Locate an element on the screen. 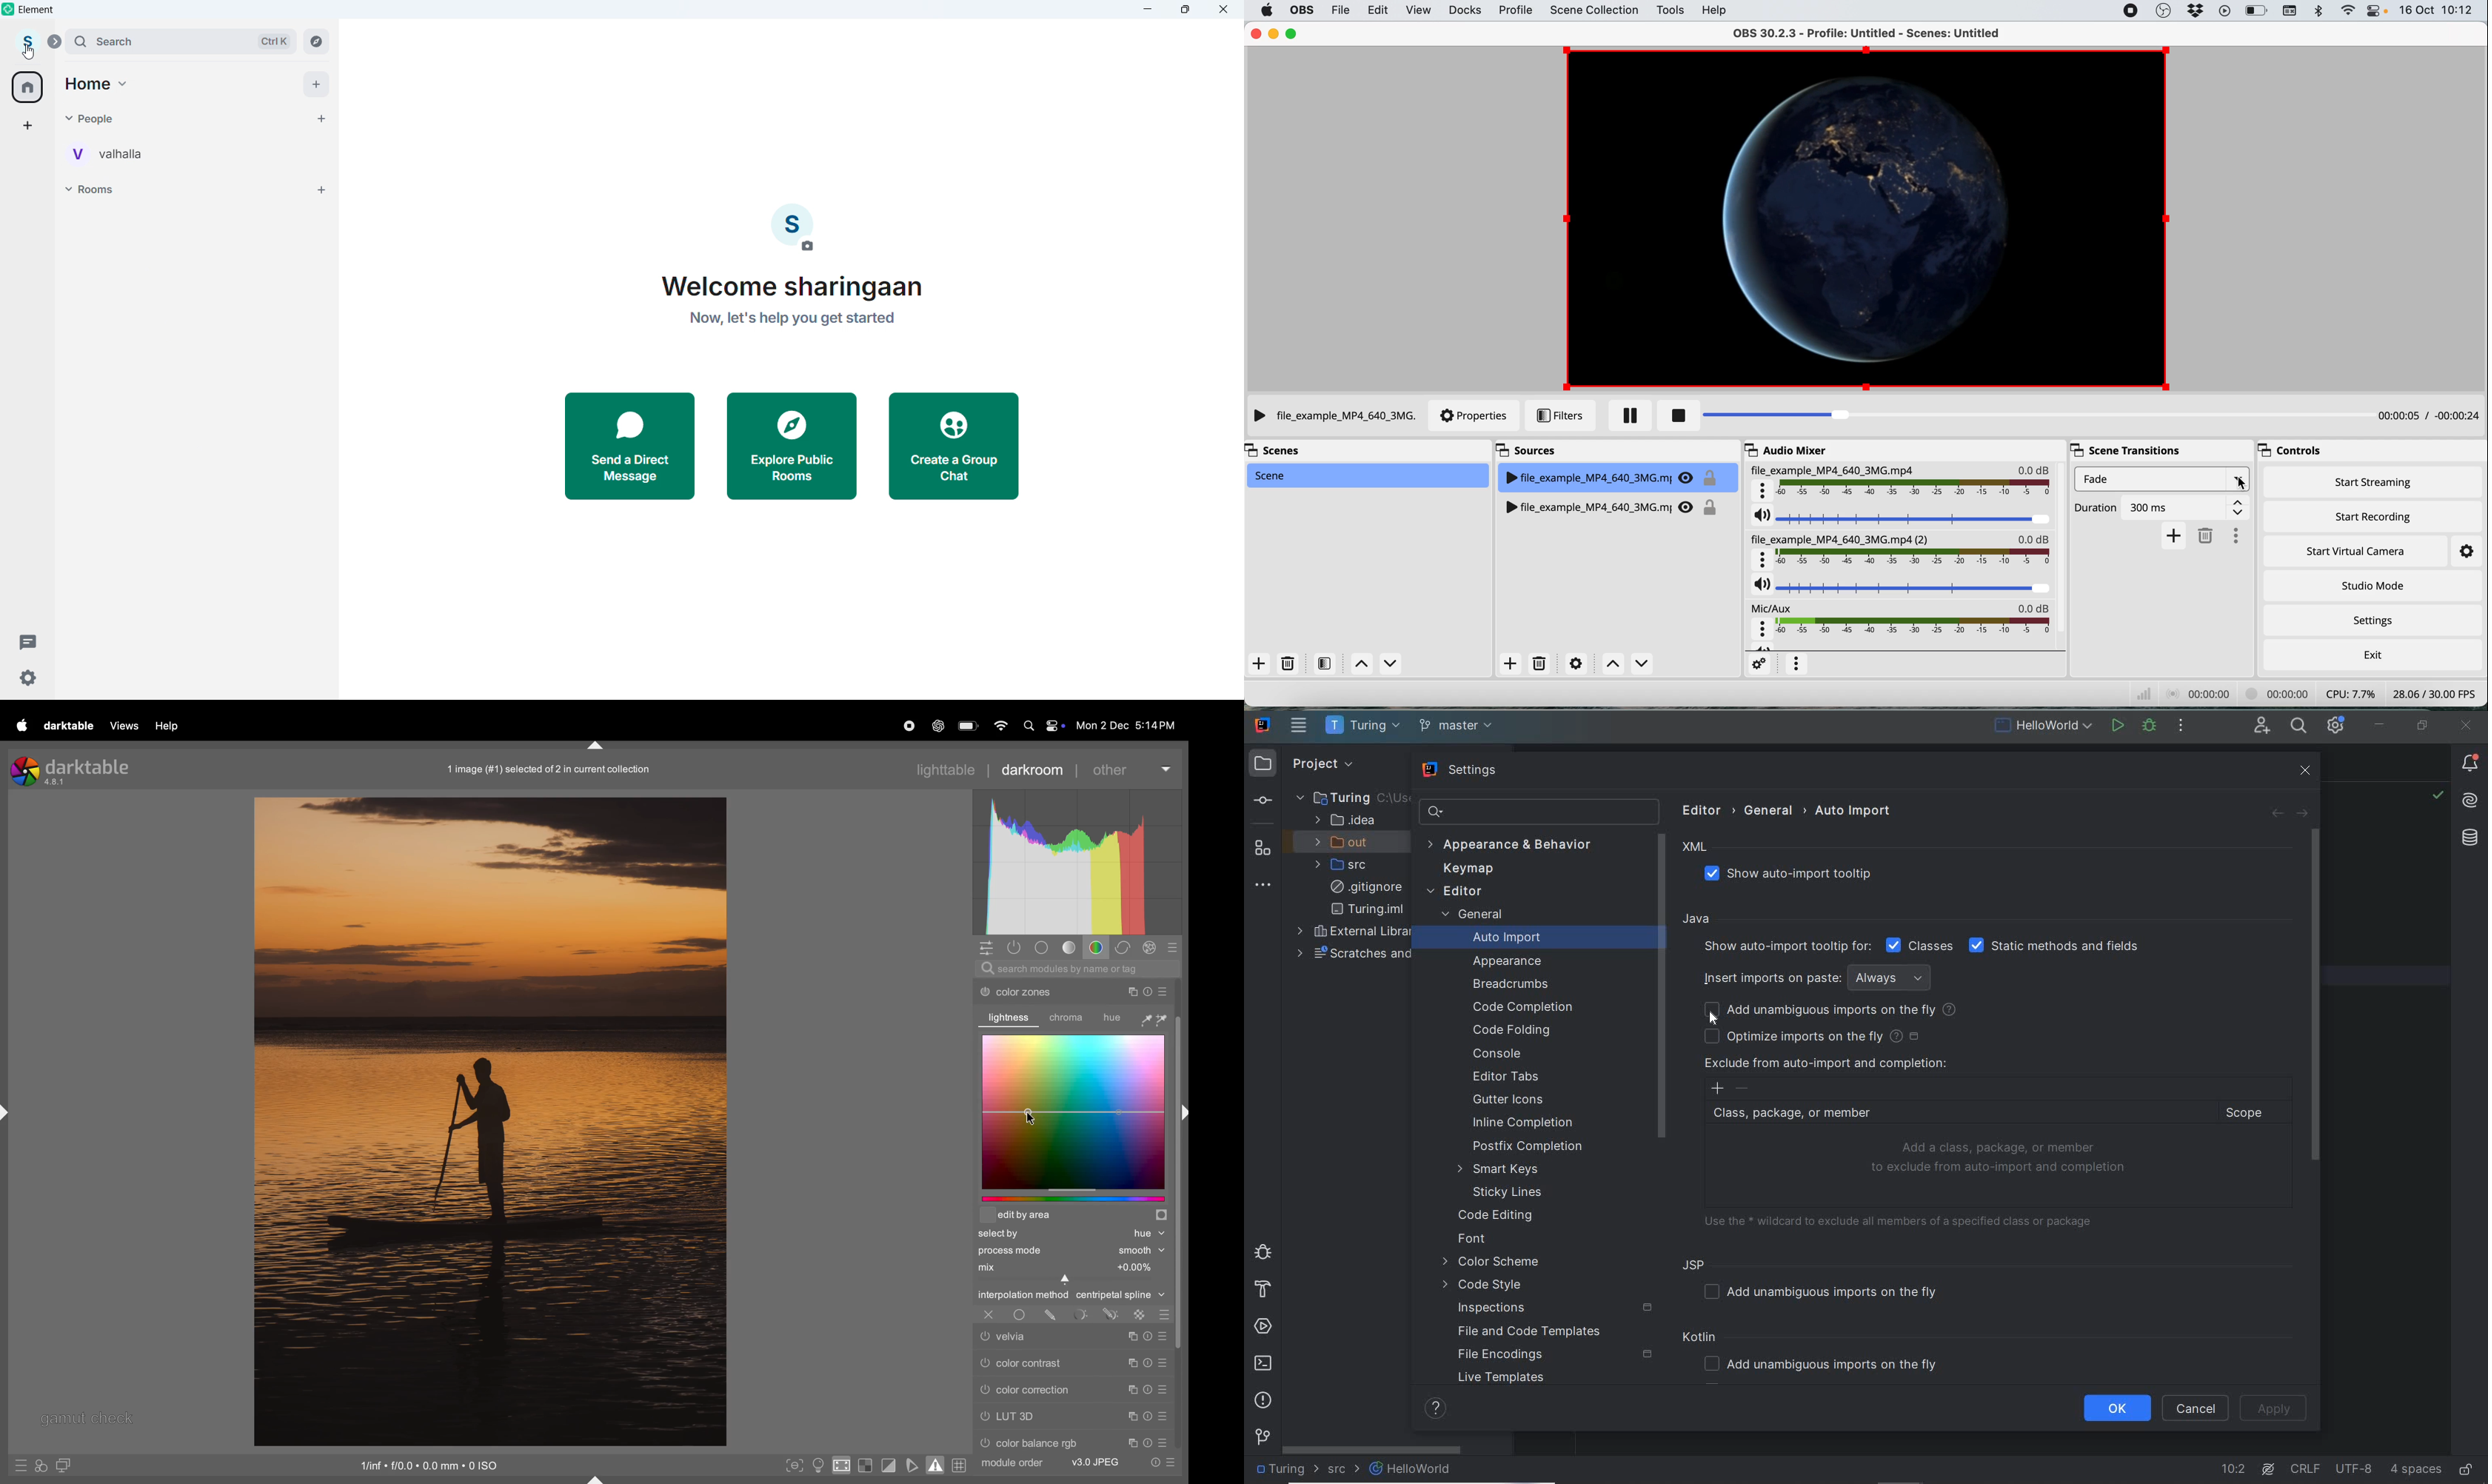  structure is located at coordinates (1262, 847).